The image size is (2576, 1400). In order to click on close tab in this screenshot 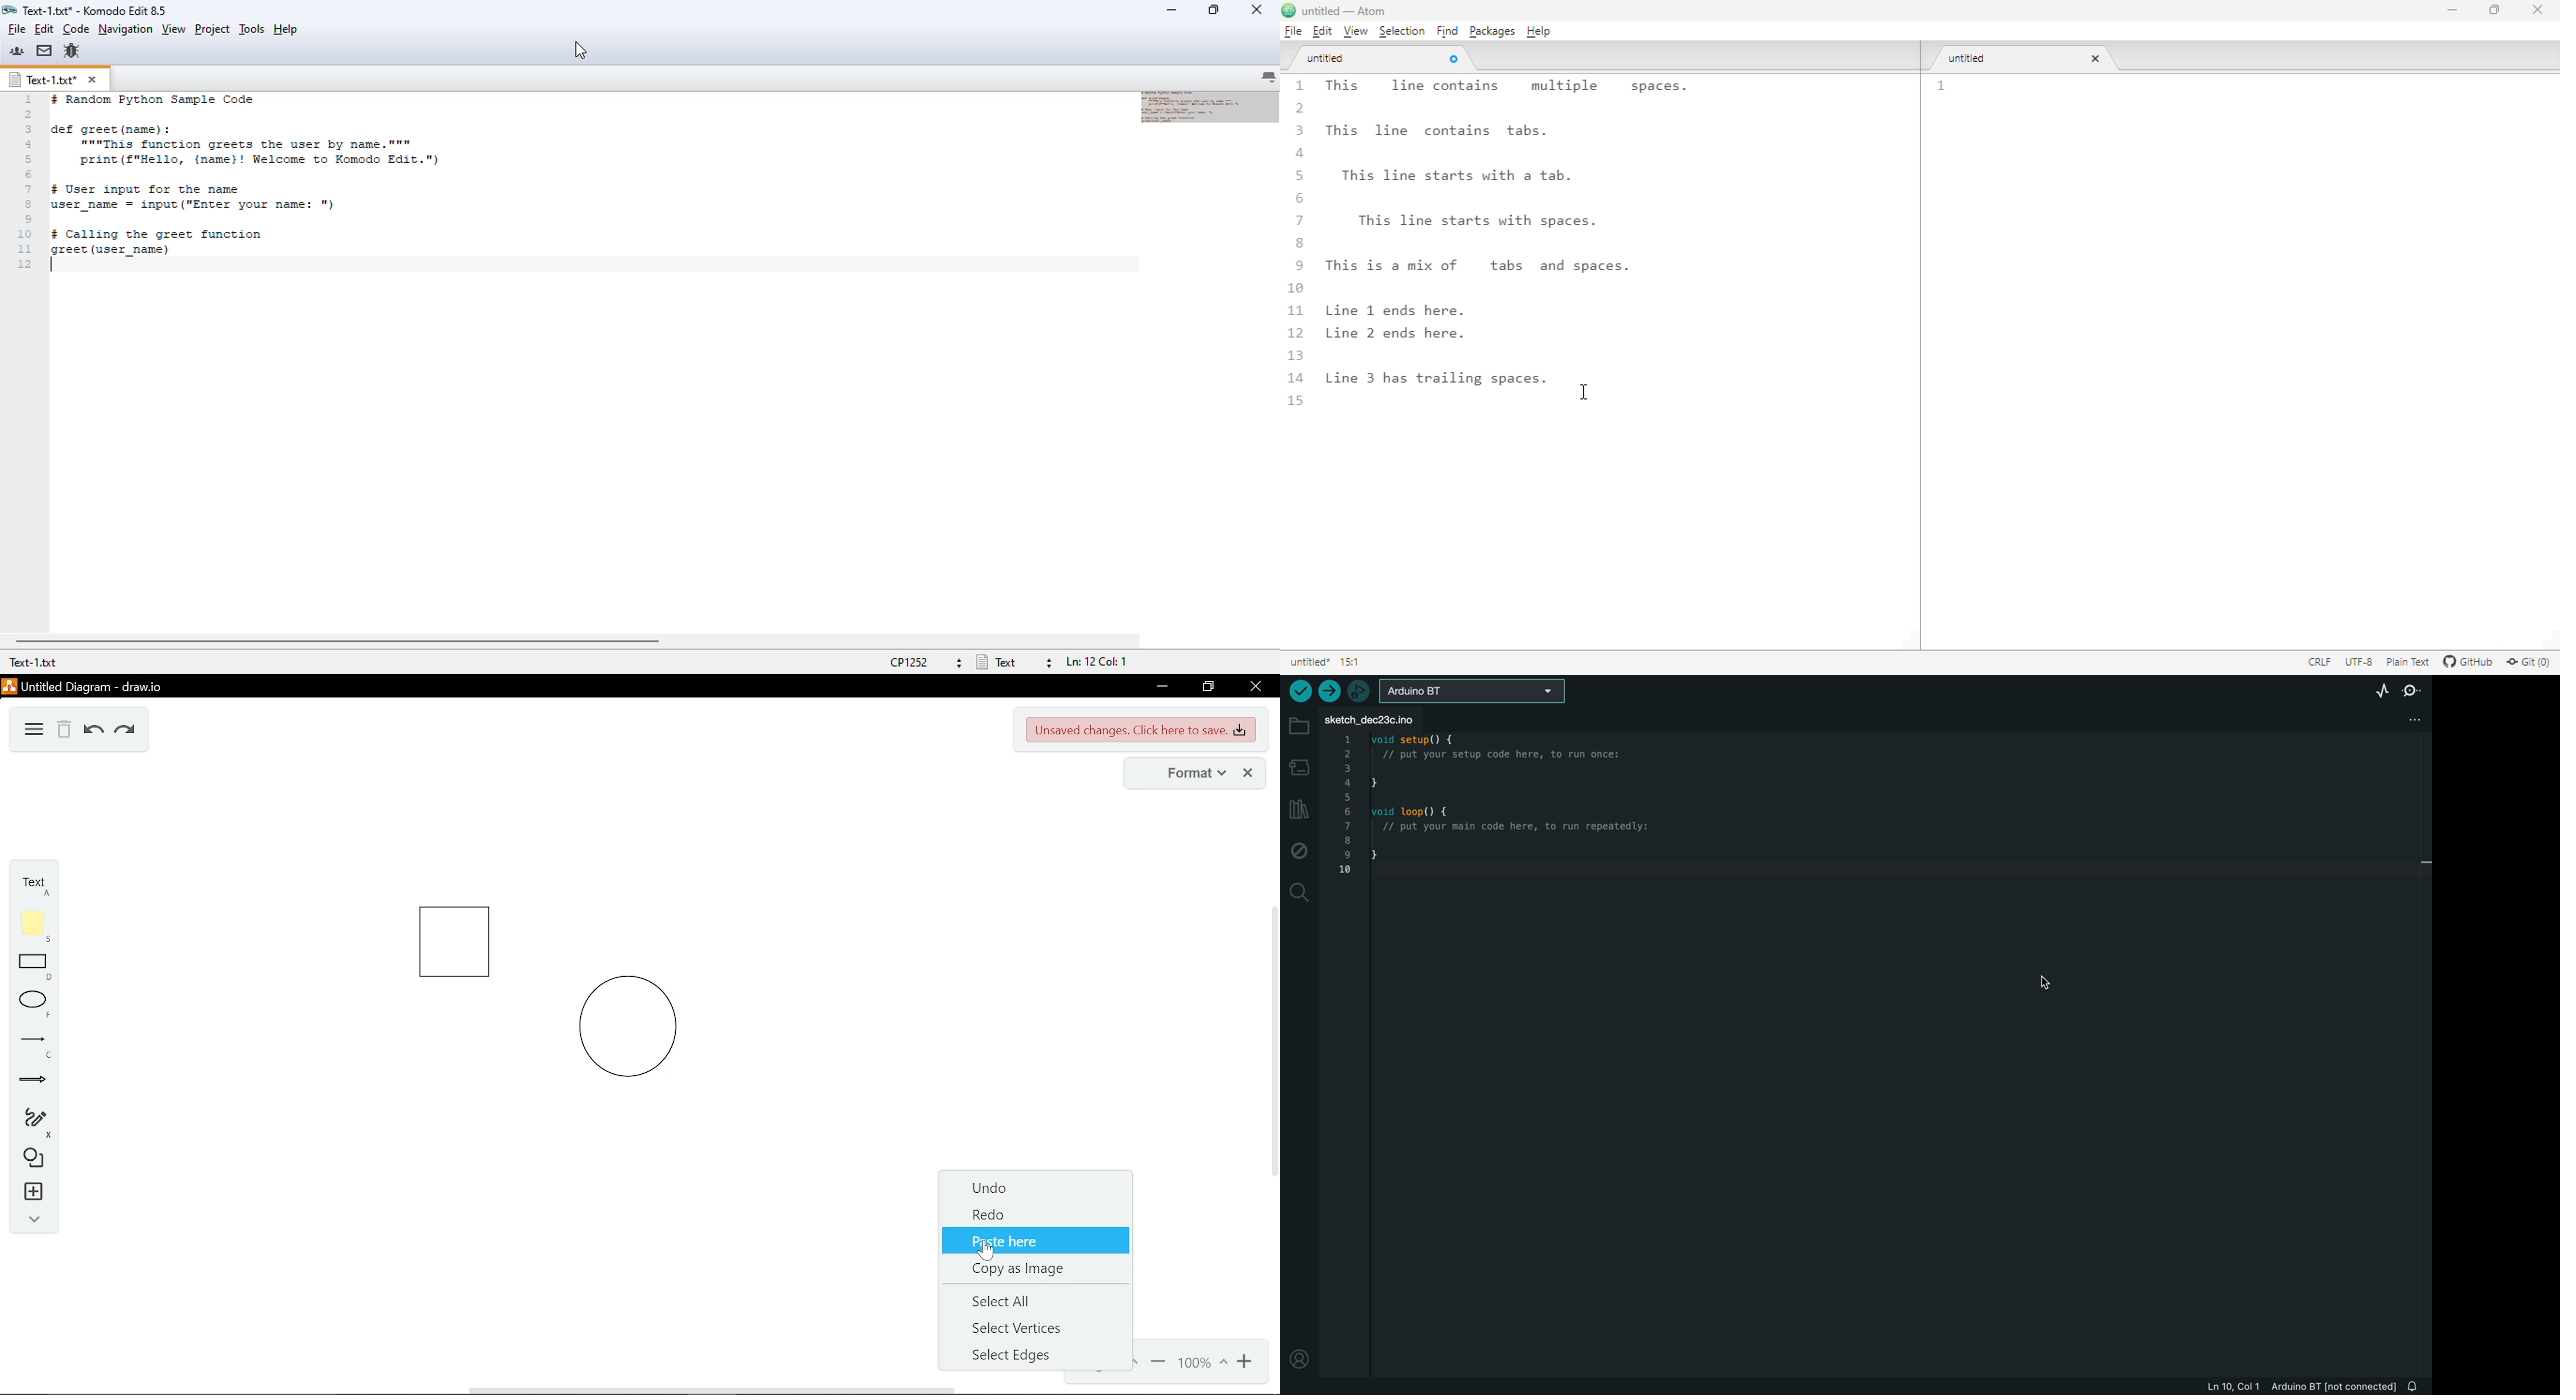, I will do `click(1454, 58)`.